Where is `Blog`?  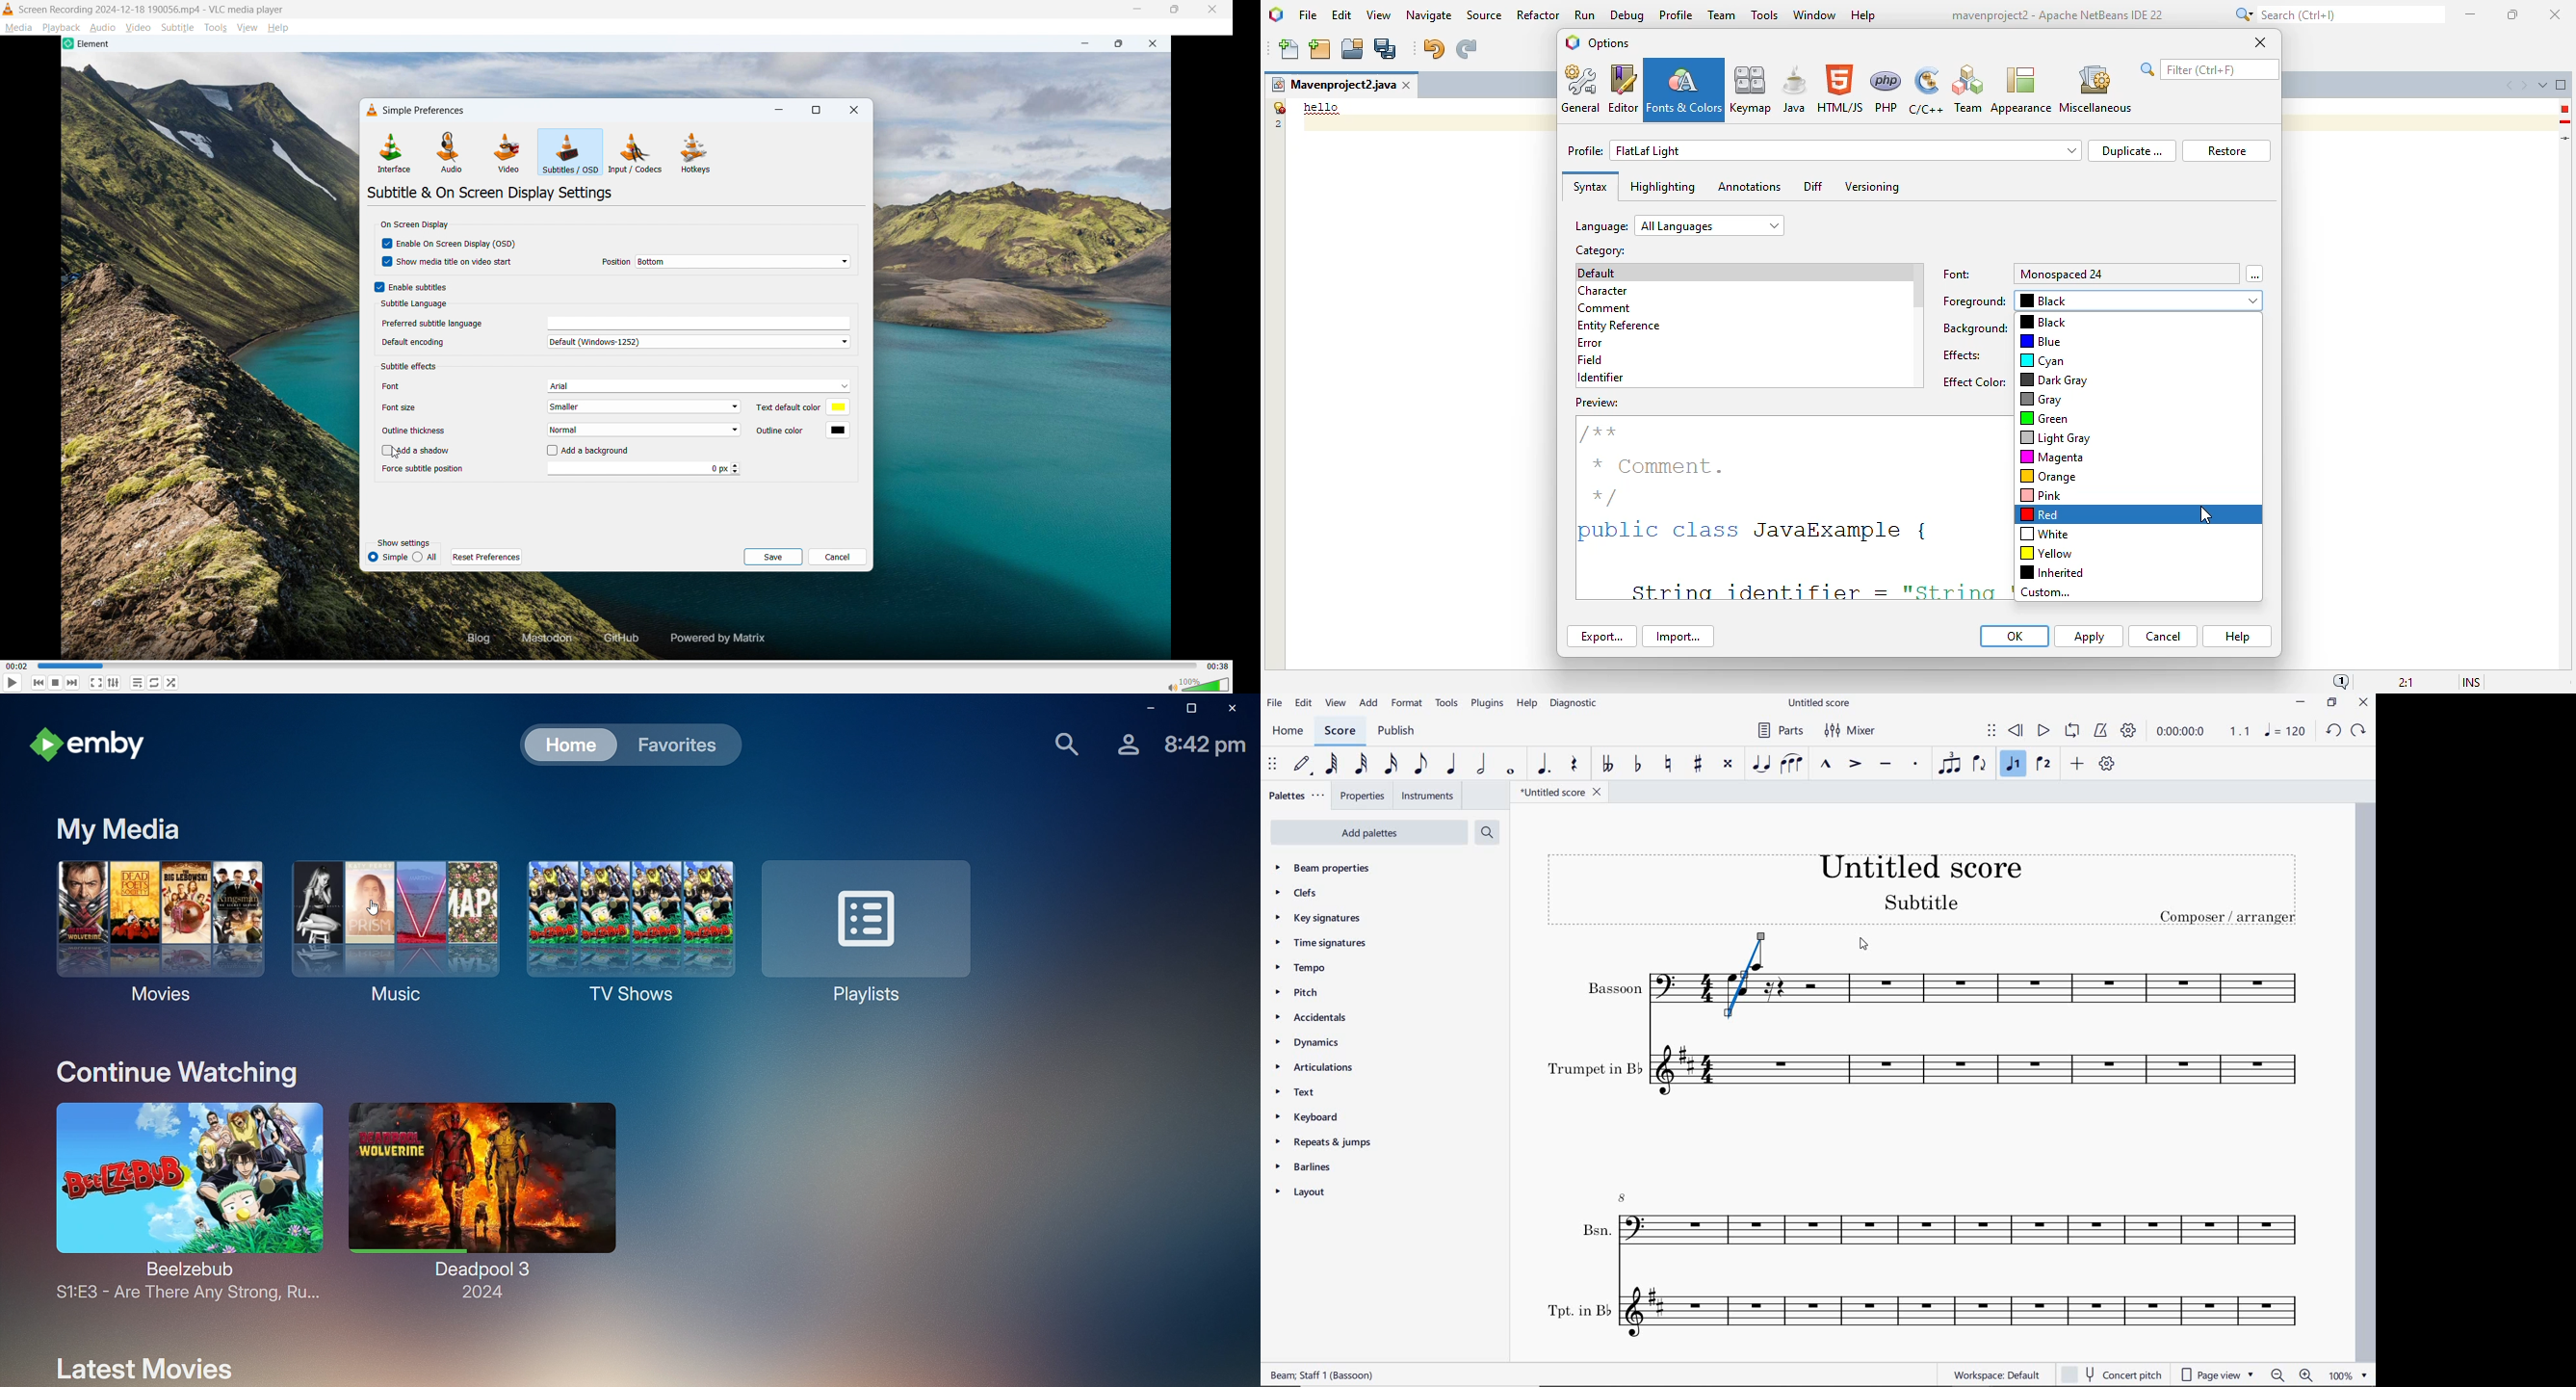 Blog is located at coordinates (469, 639).